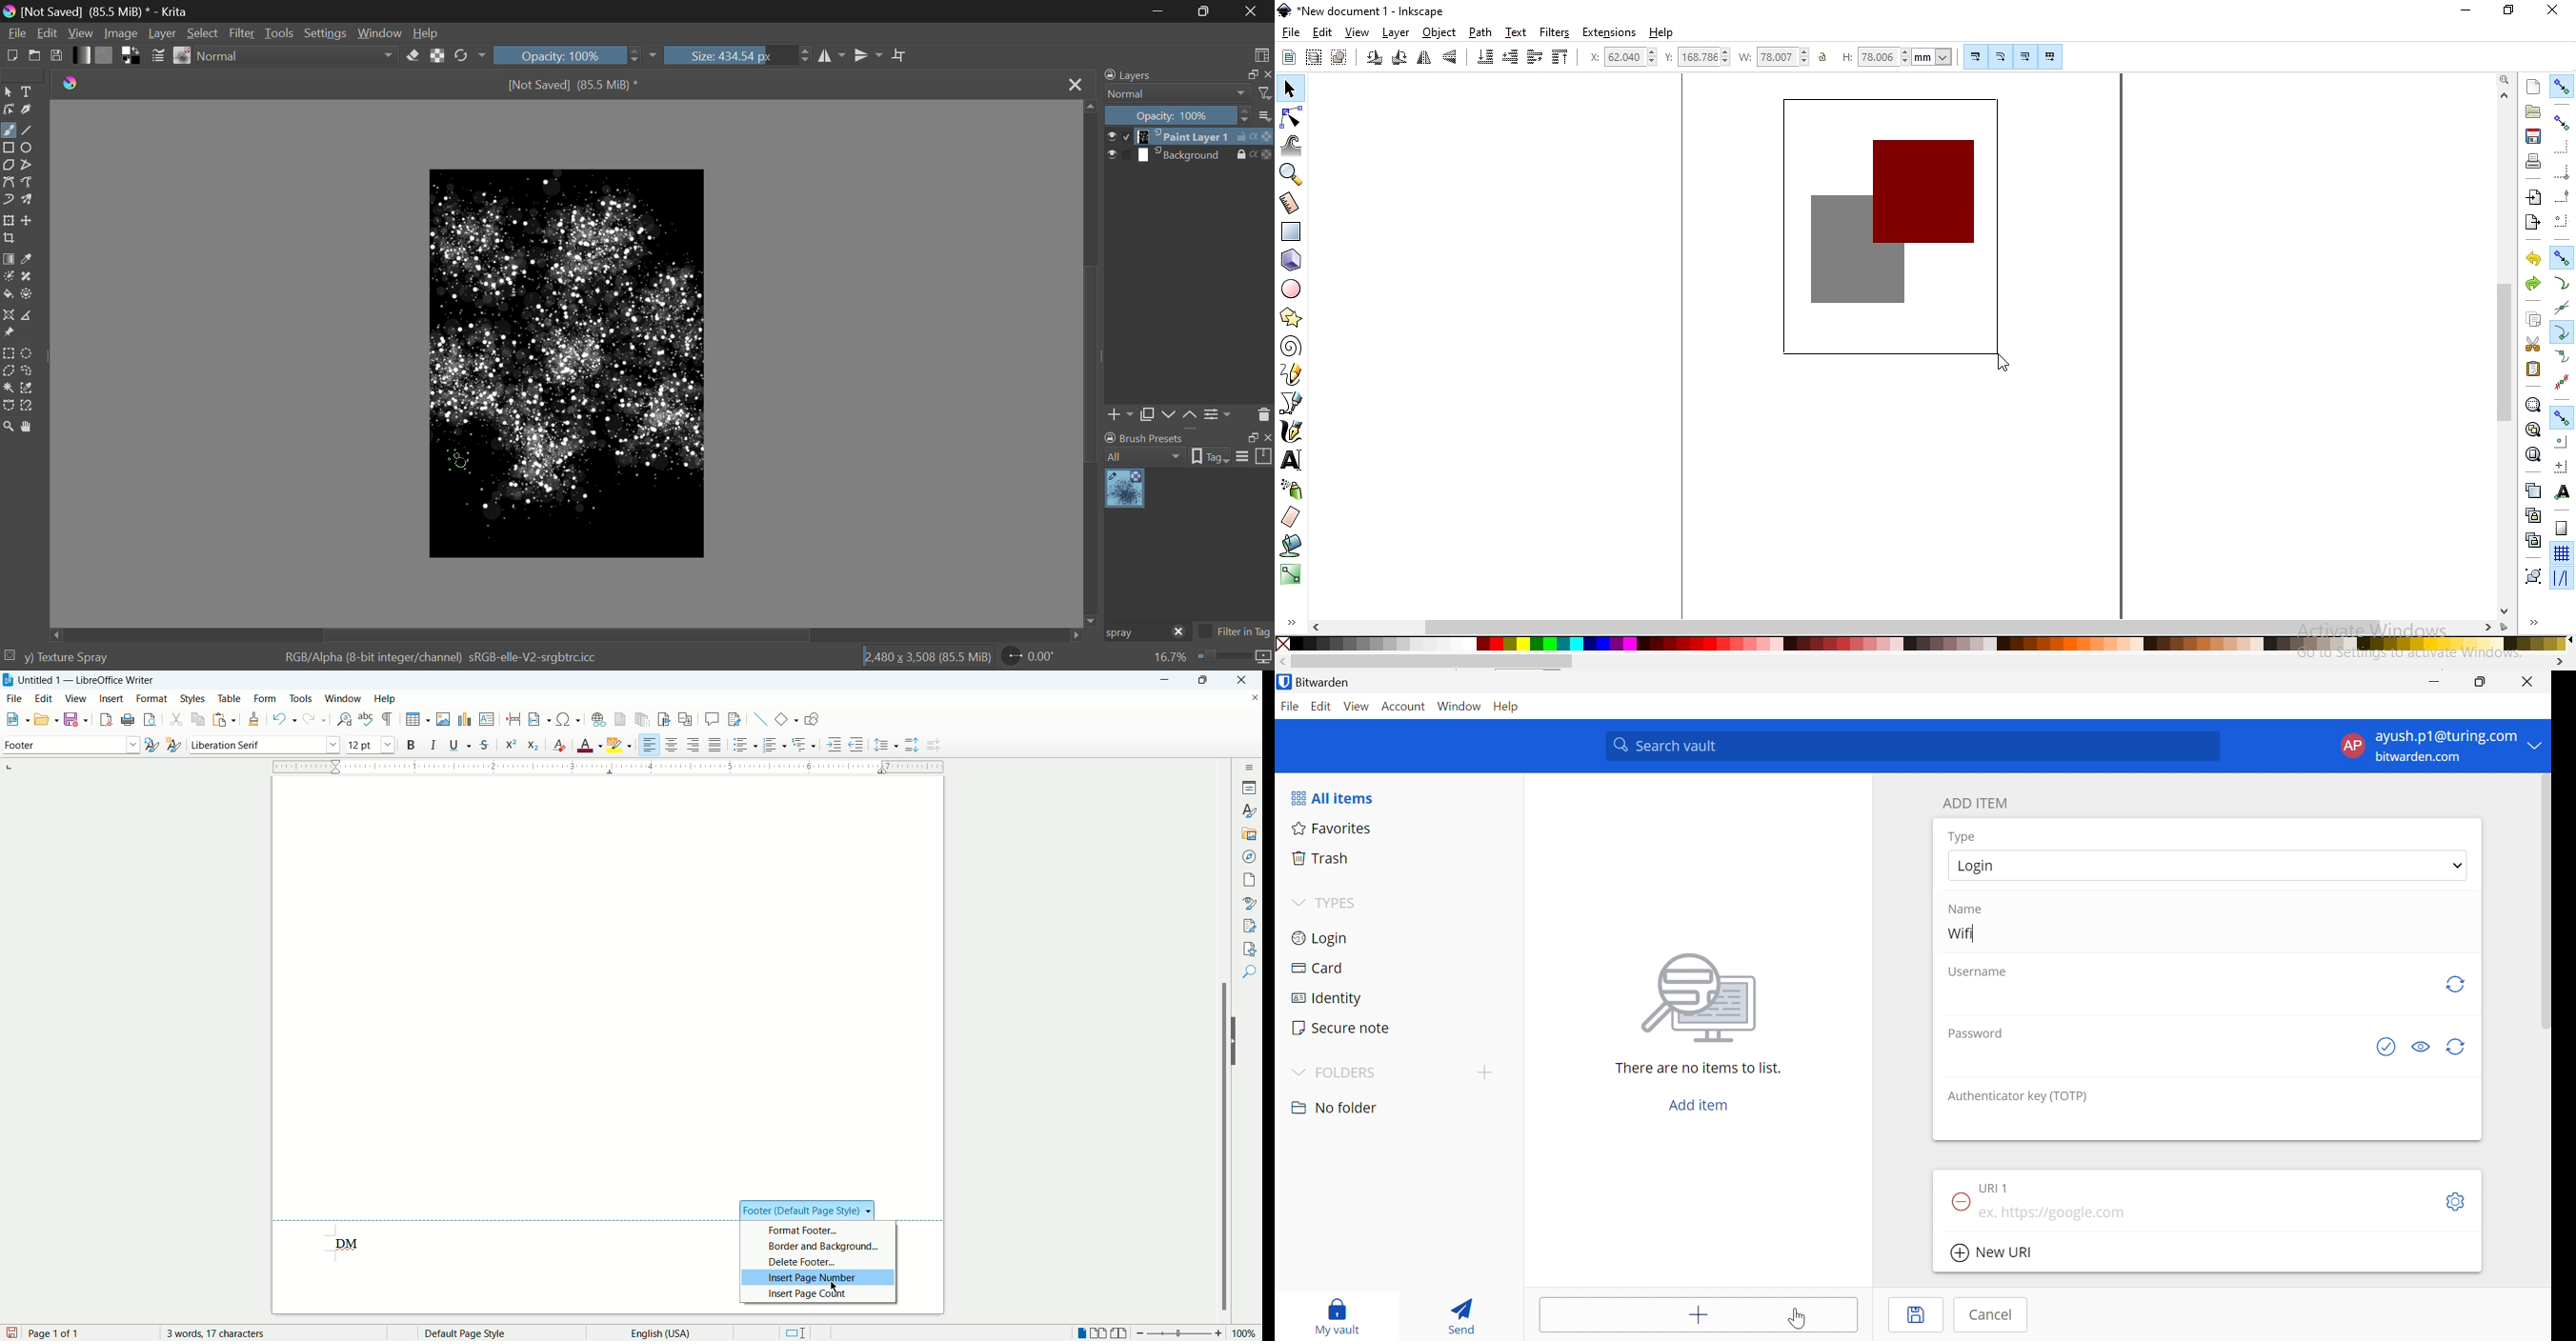 Image resolution: width=2576 pixels, height=1344 pixels. What do you see at coordinates (2456, 984) in the screenshot?
I see `Regenerate username` at bounding box center [2456, 984].